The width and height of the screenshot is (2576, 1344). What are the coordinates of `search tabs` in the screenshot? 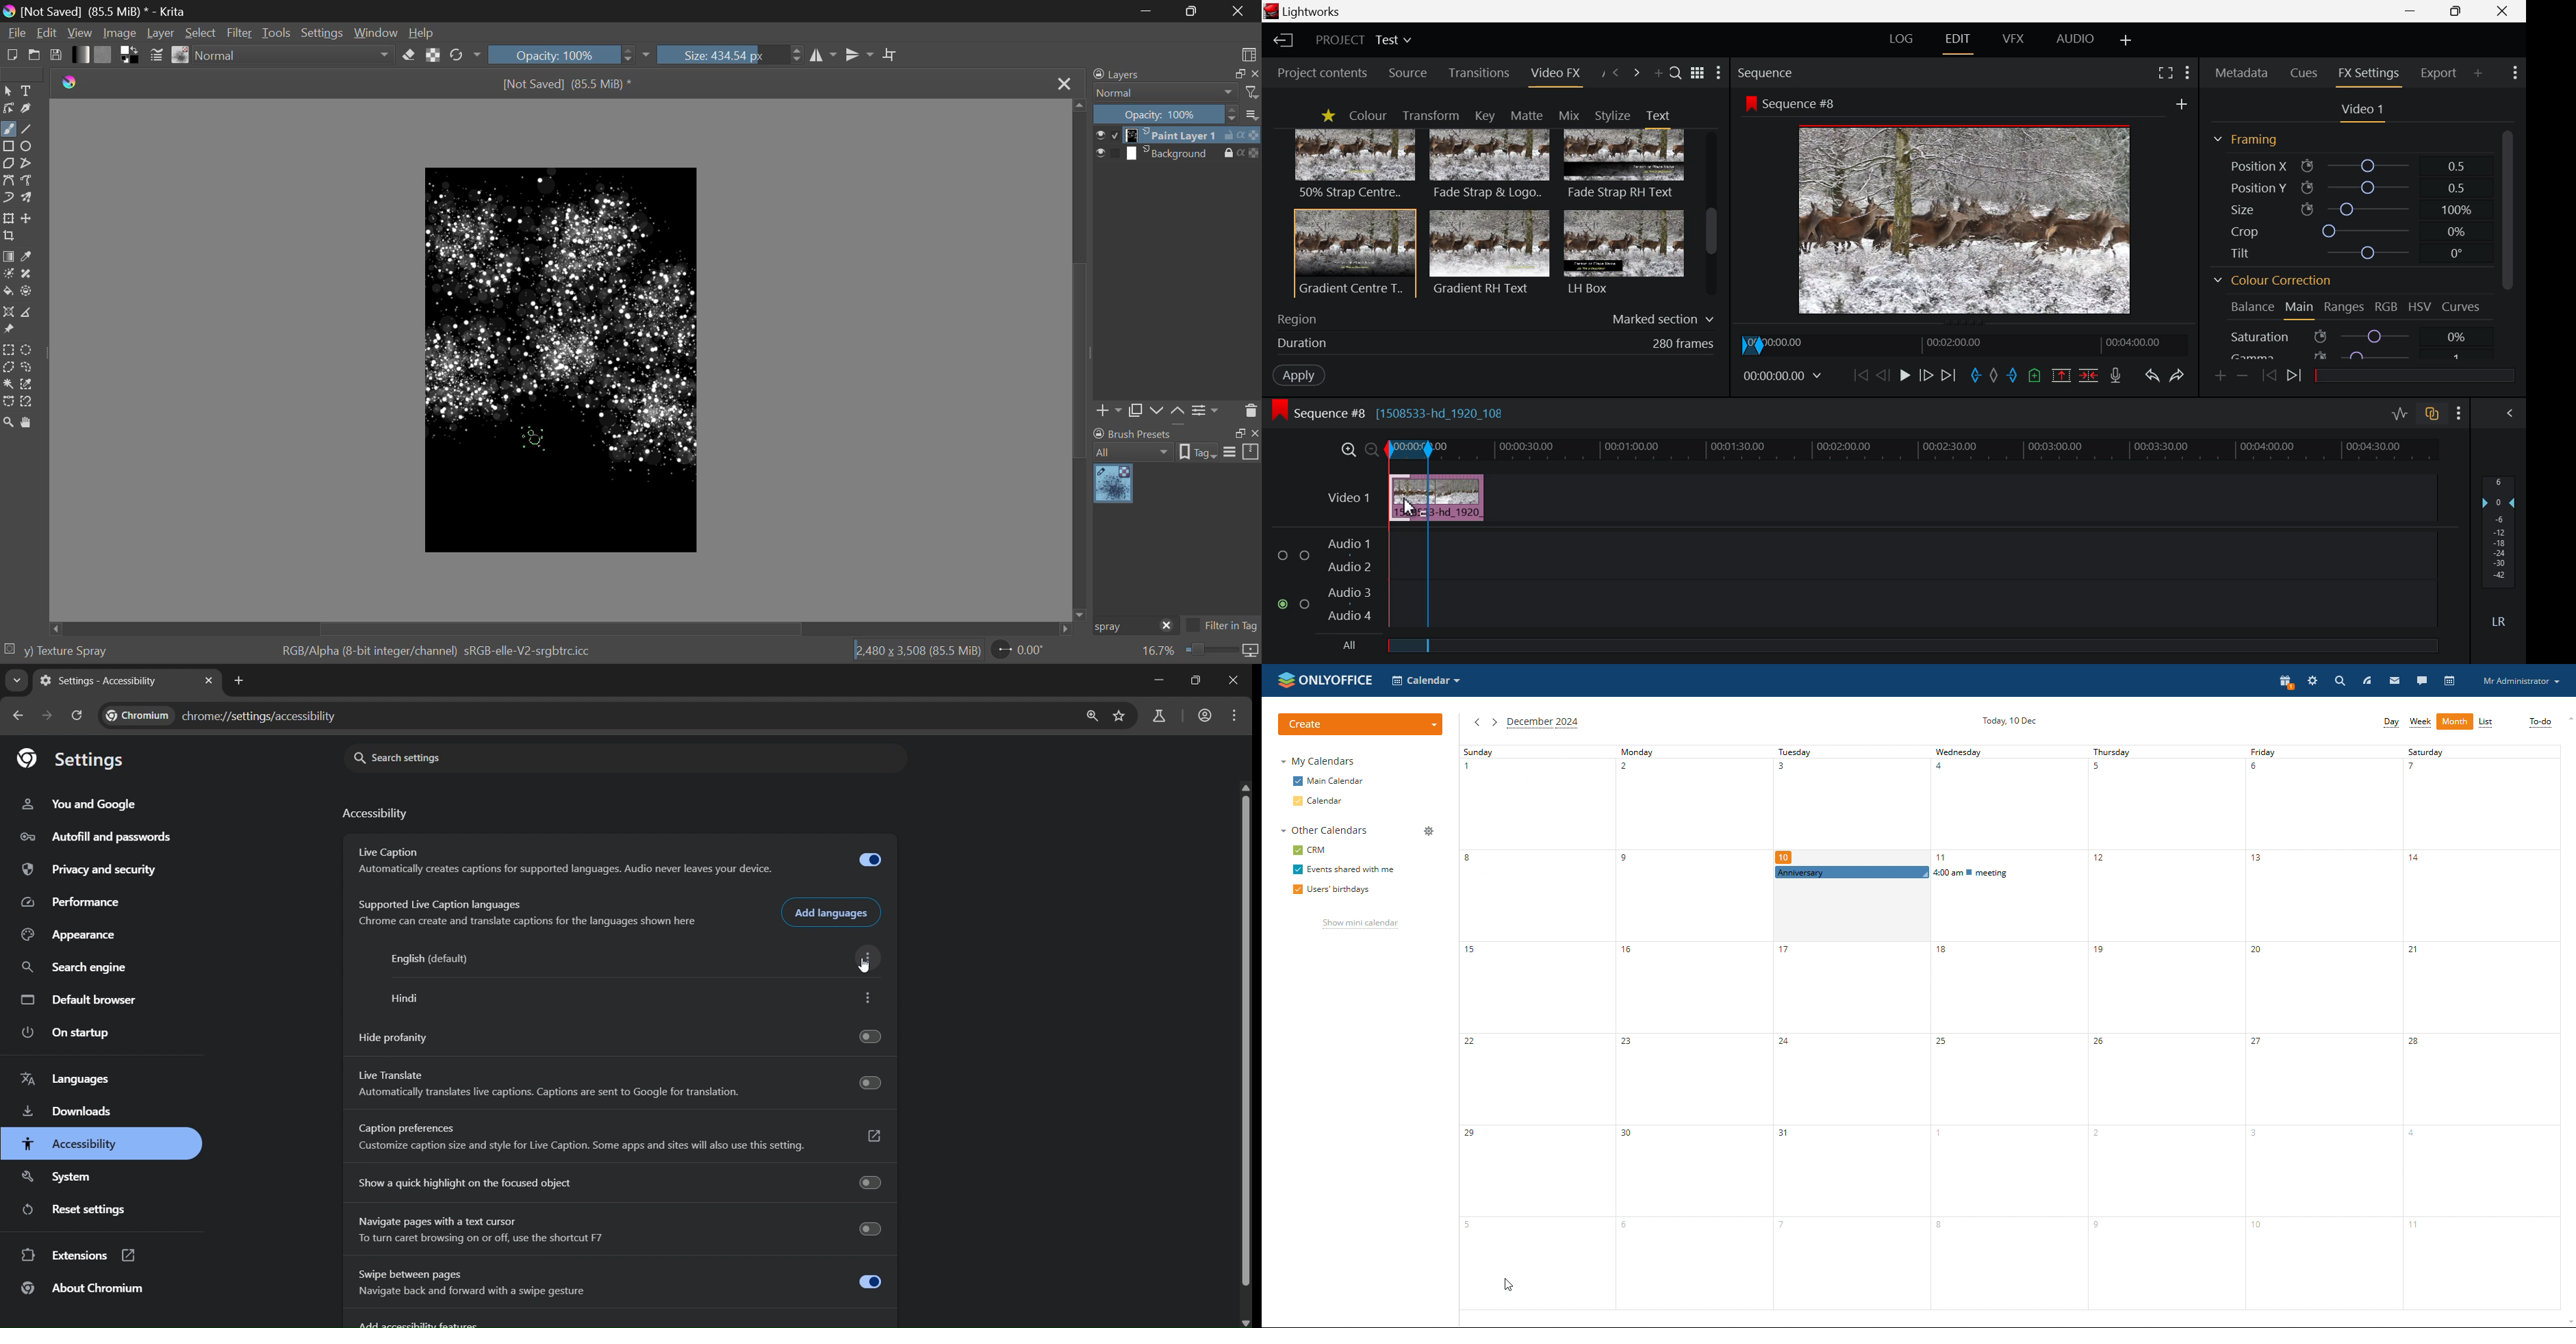 It's located at (16, 680).